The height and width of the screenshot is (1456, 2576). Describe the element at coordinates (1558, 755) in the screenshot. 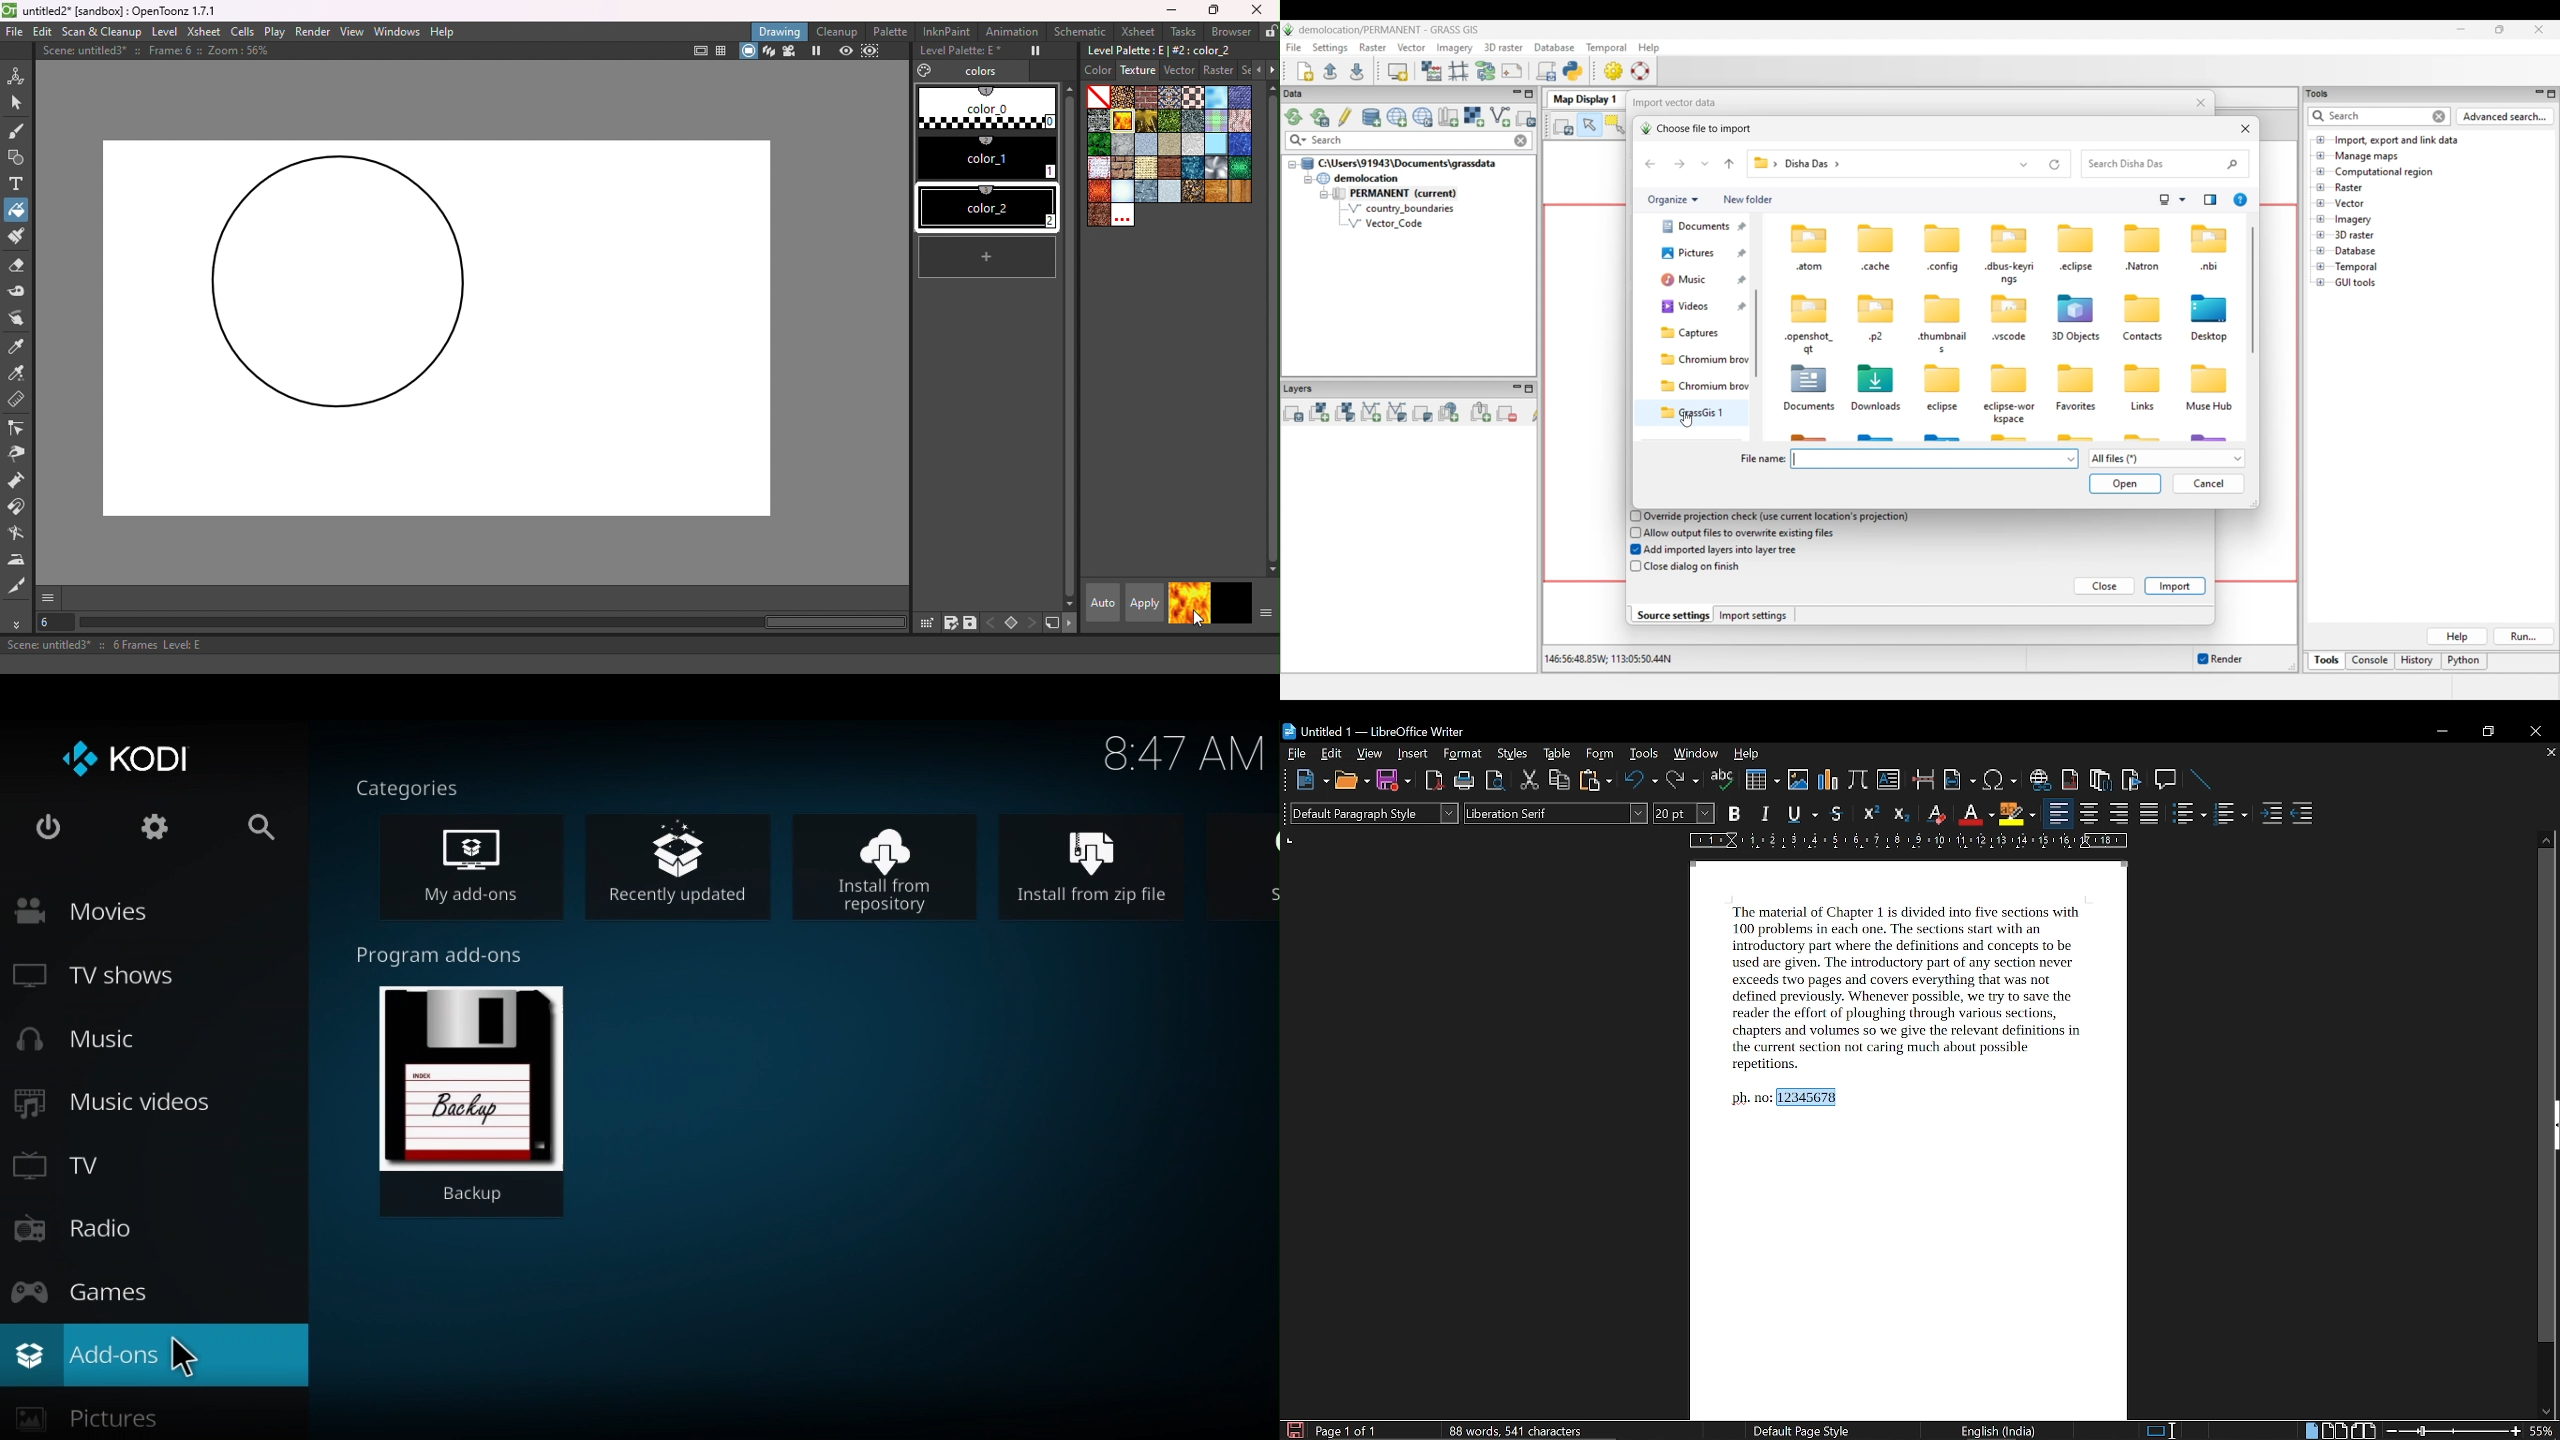

I see `table` at that location.